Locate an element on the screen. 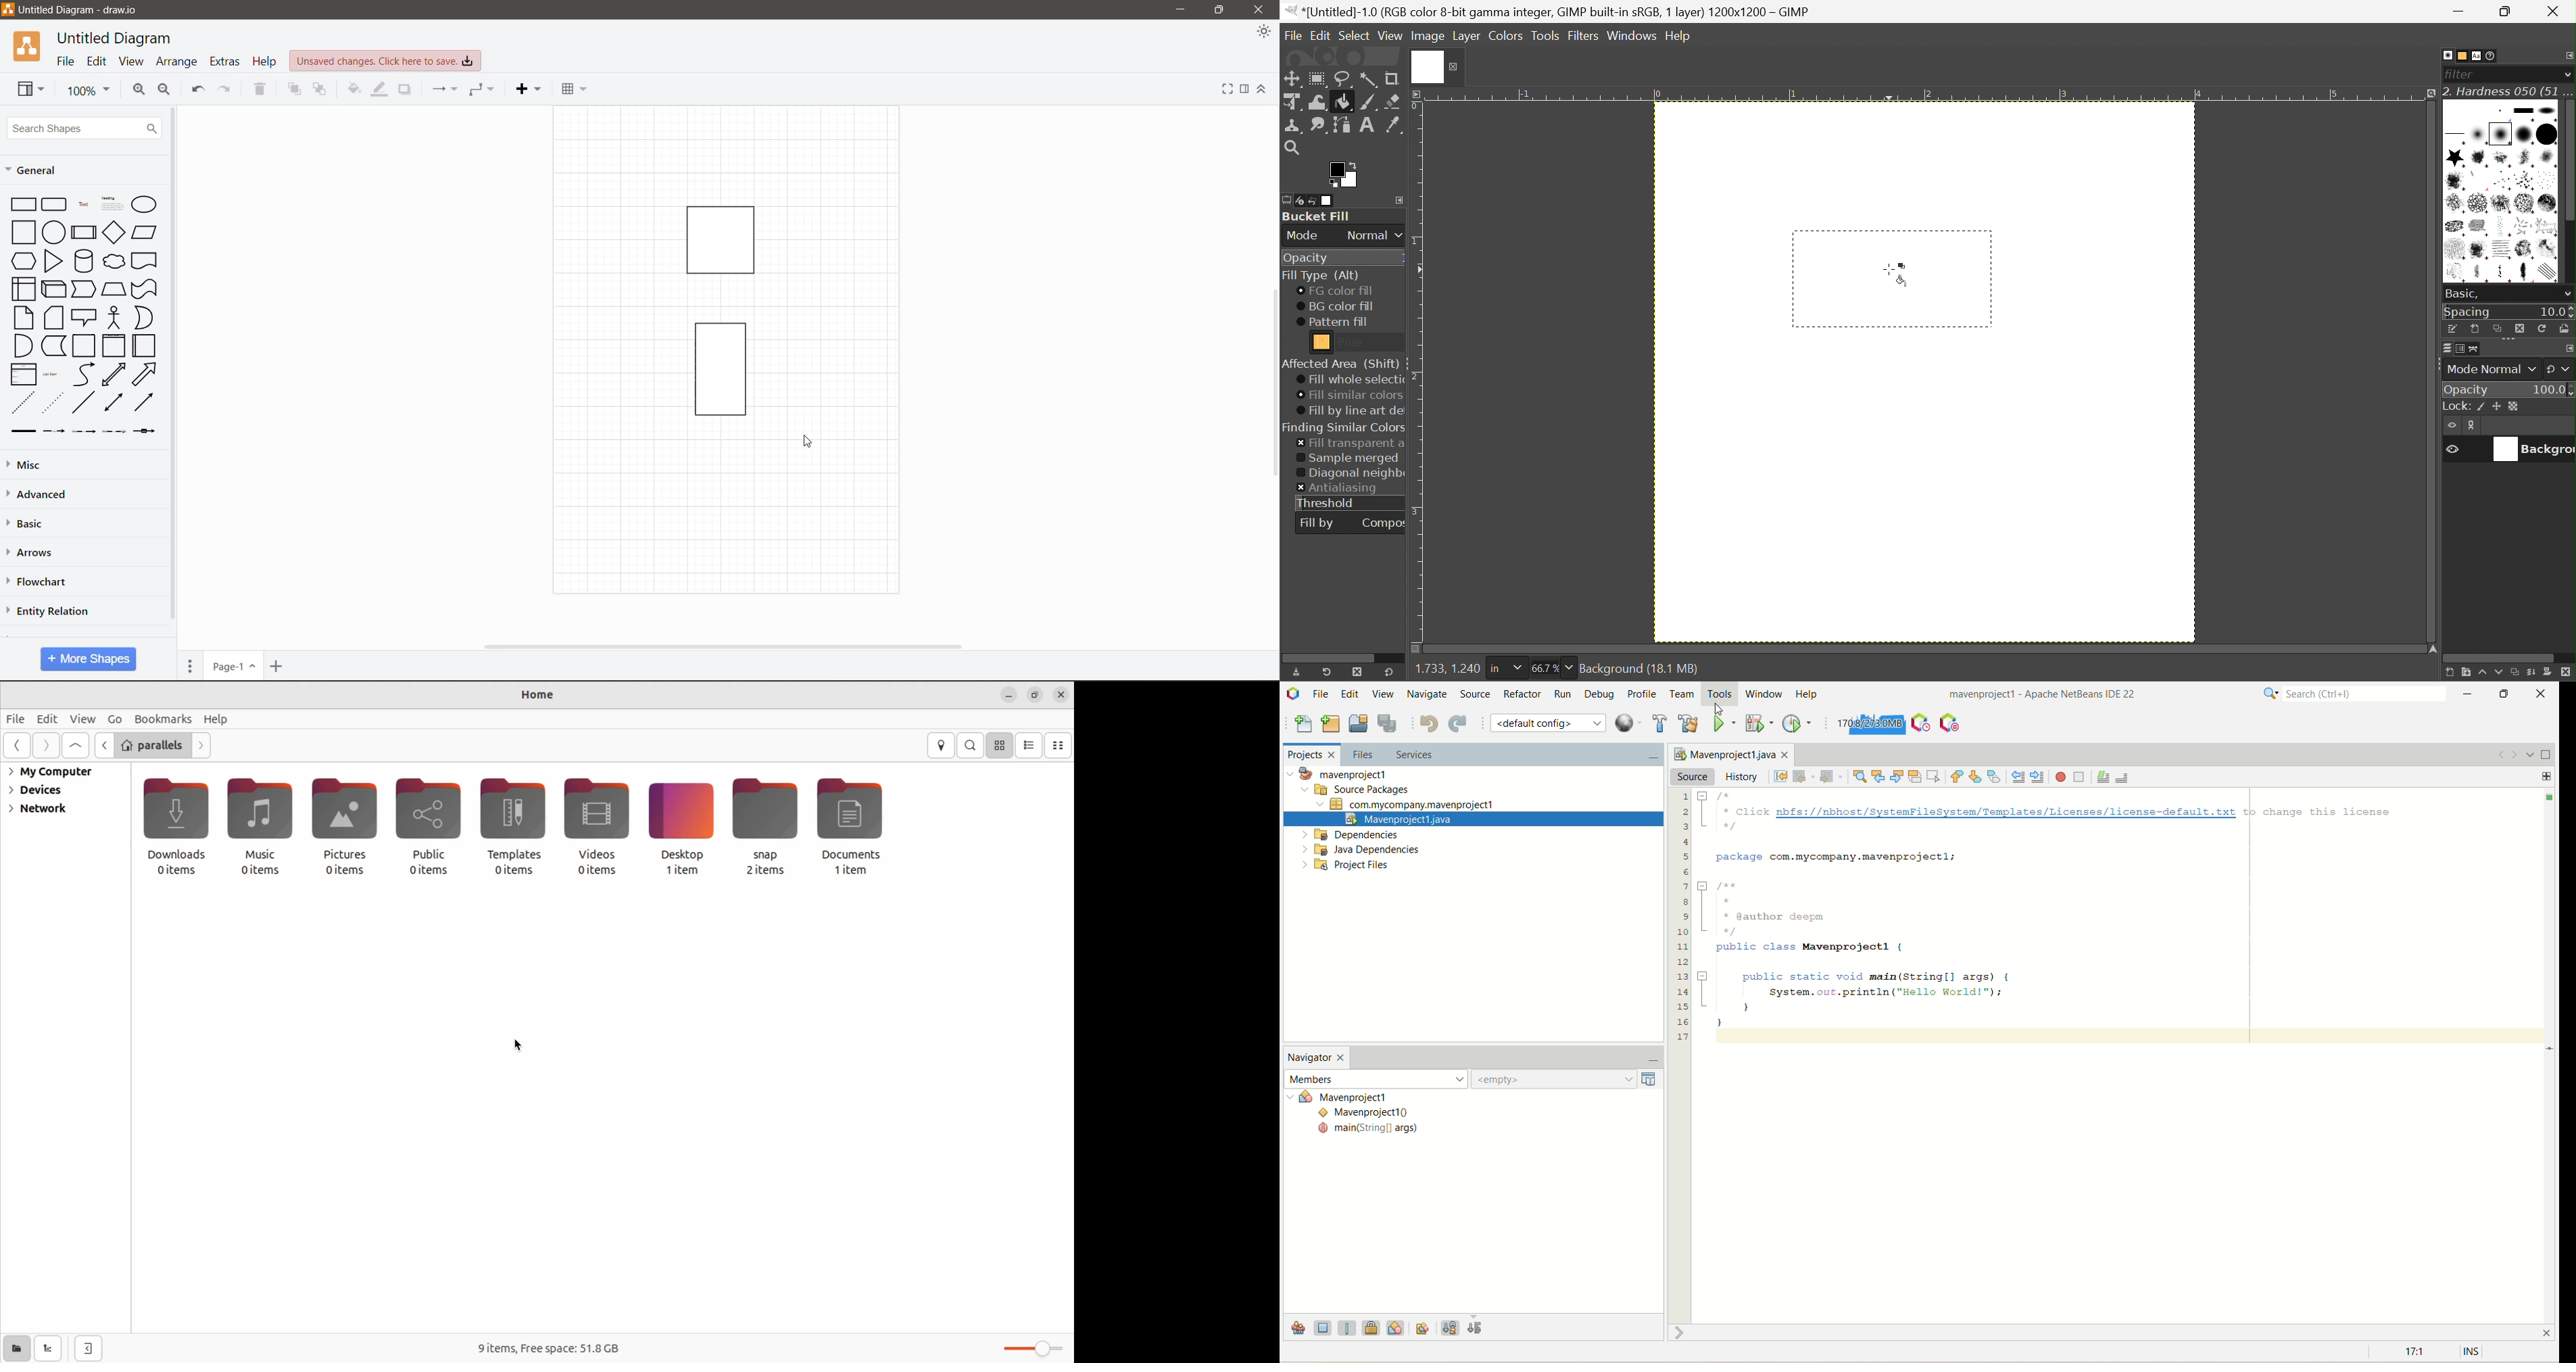  documents 1 item is located at coordinates (851, 827).